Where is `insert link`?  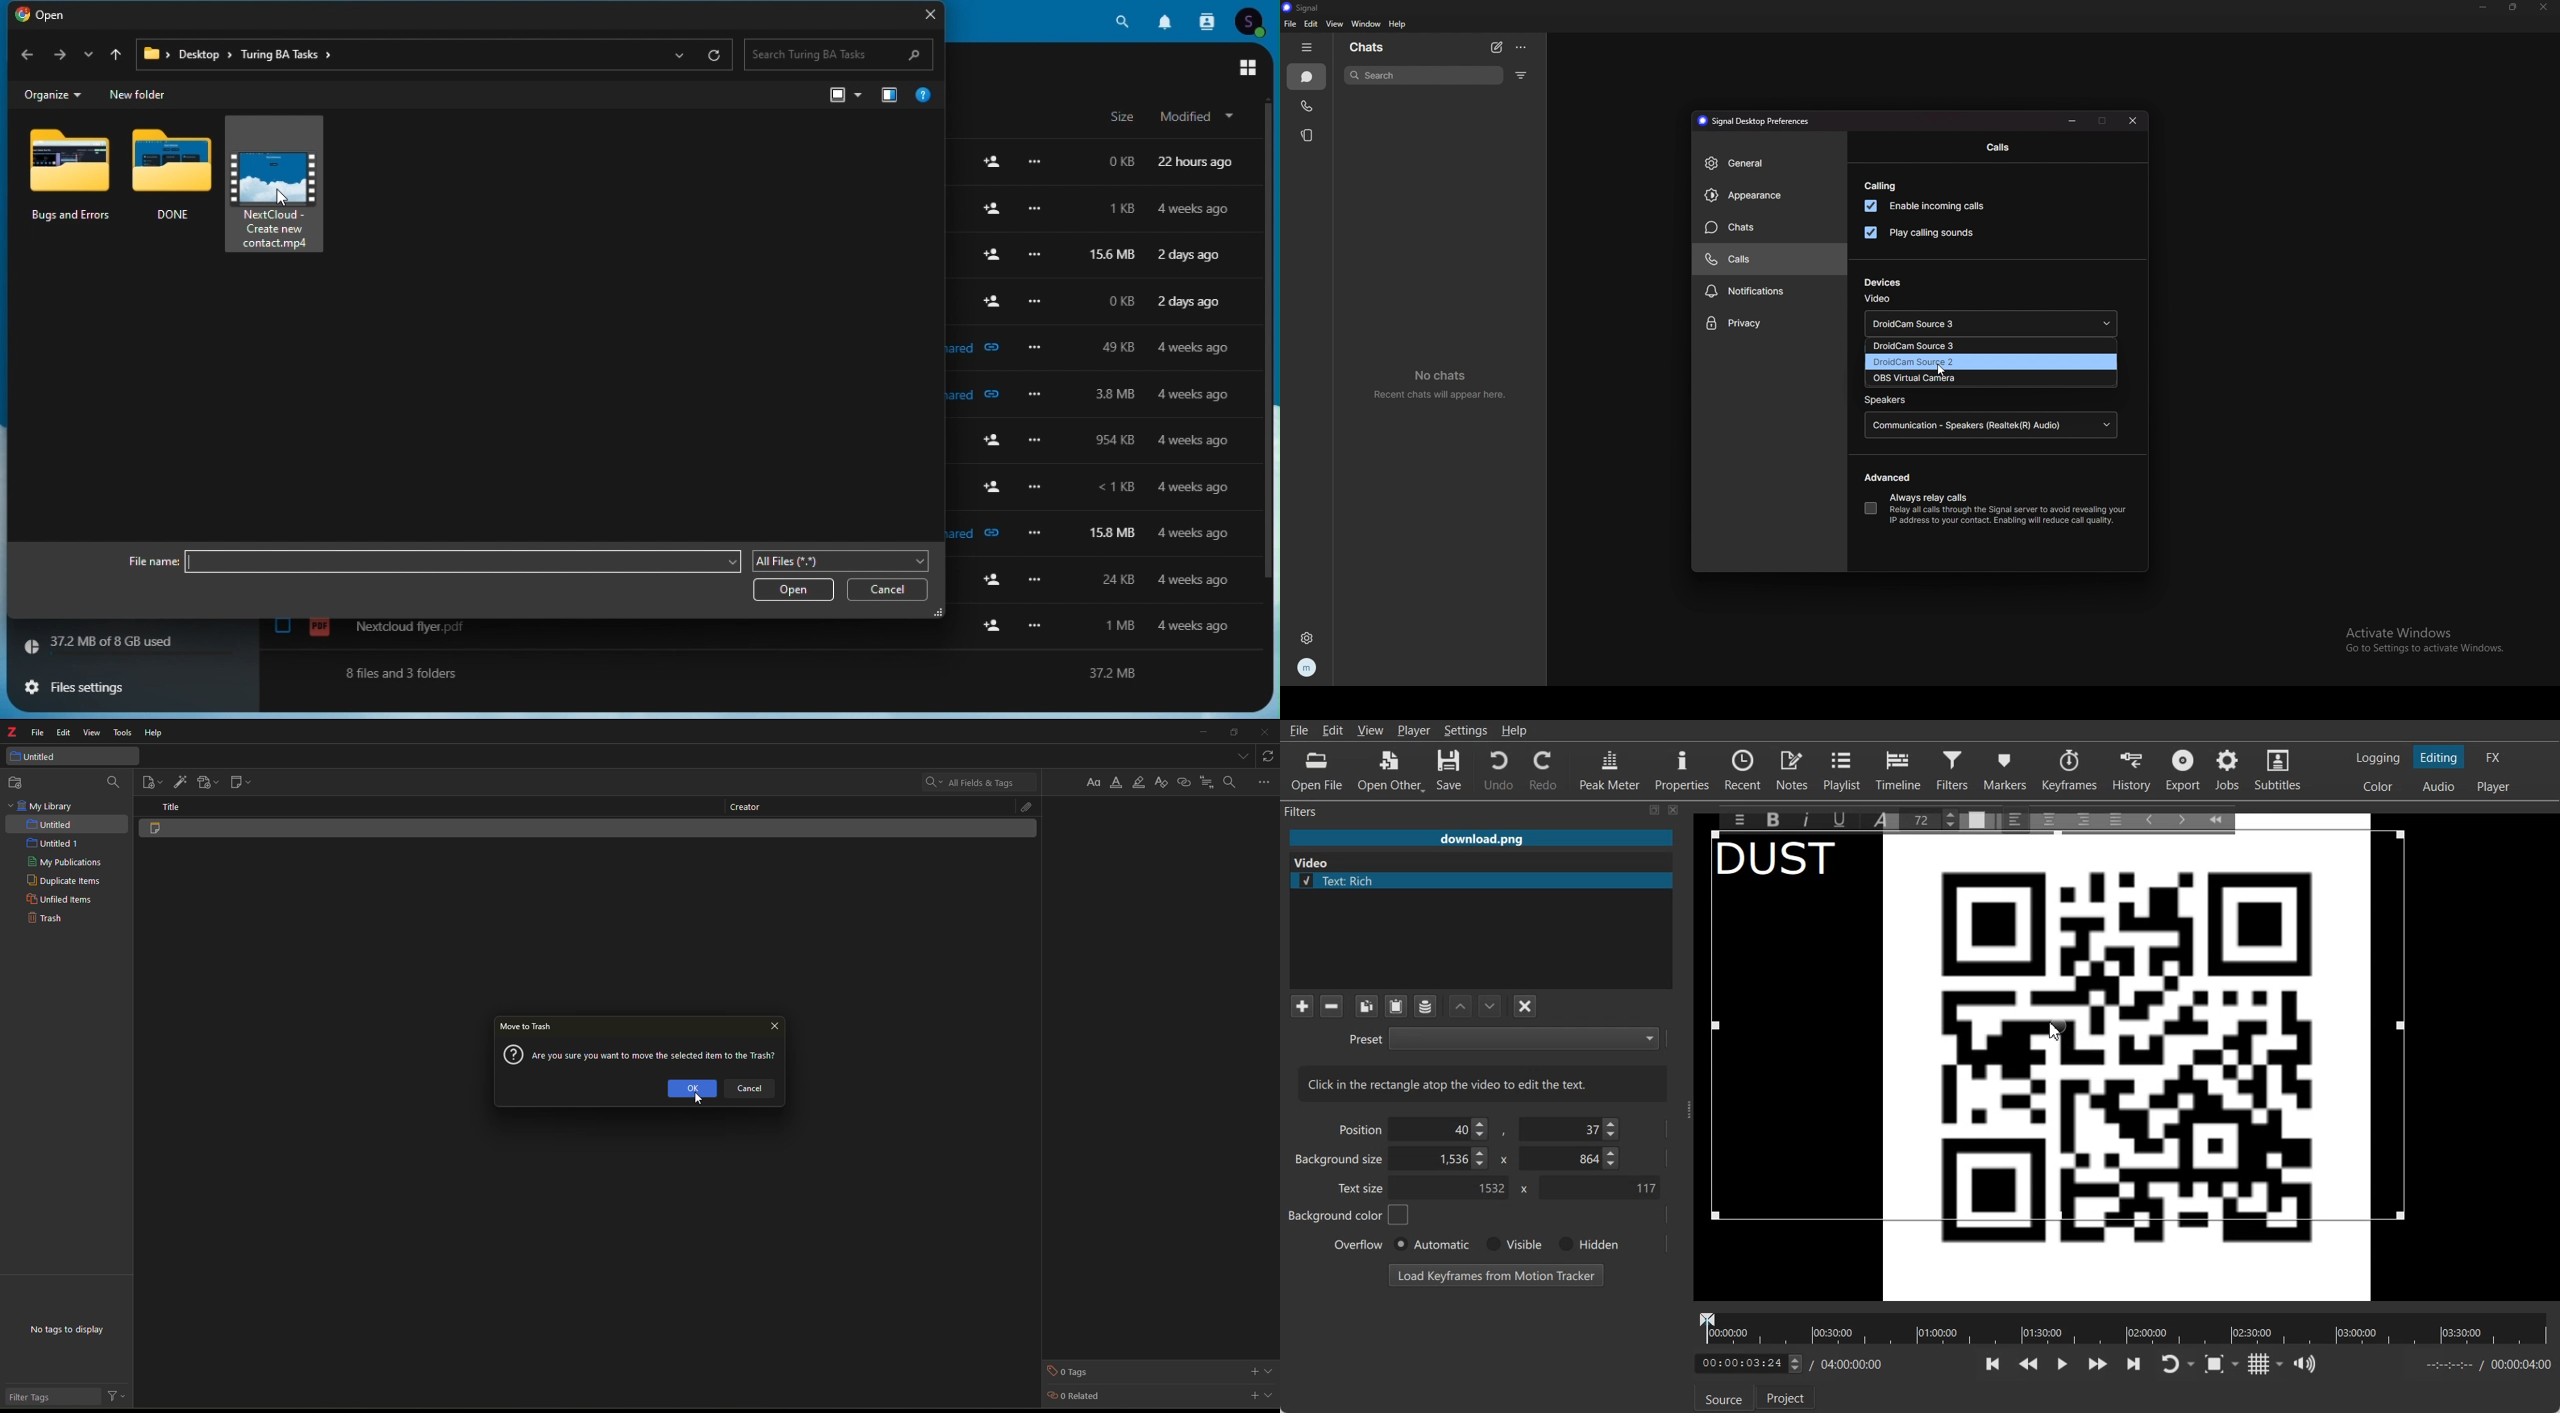 insert link is located at coordinates (1183, 782).